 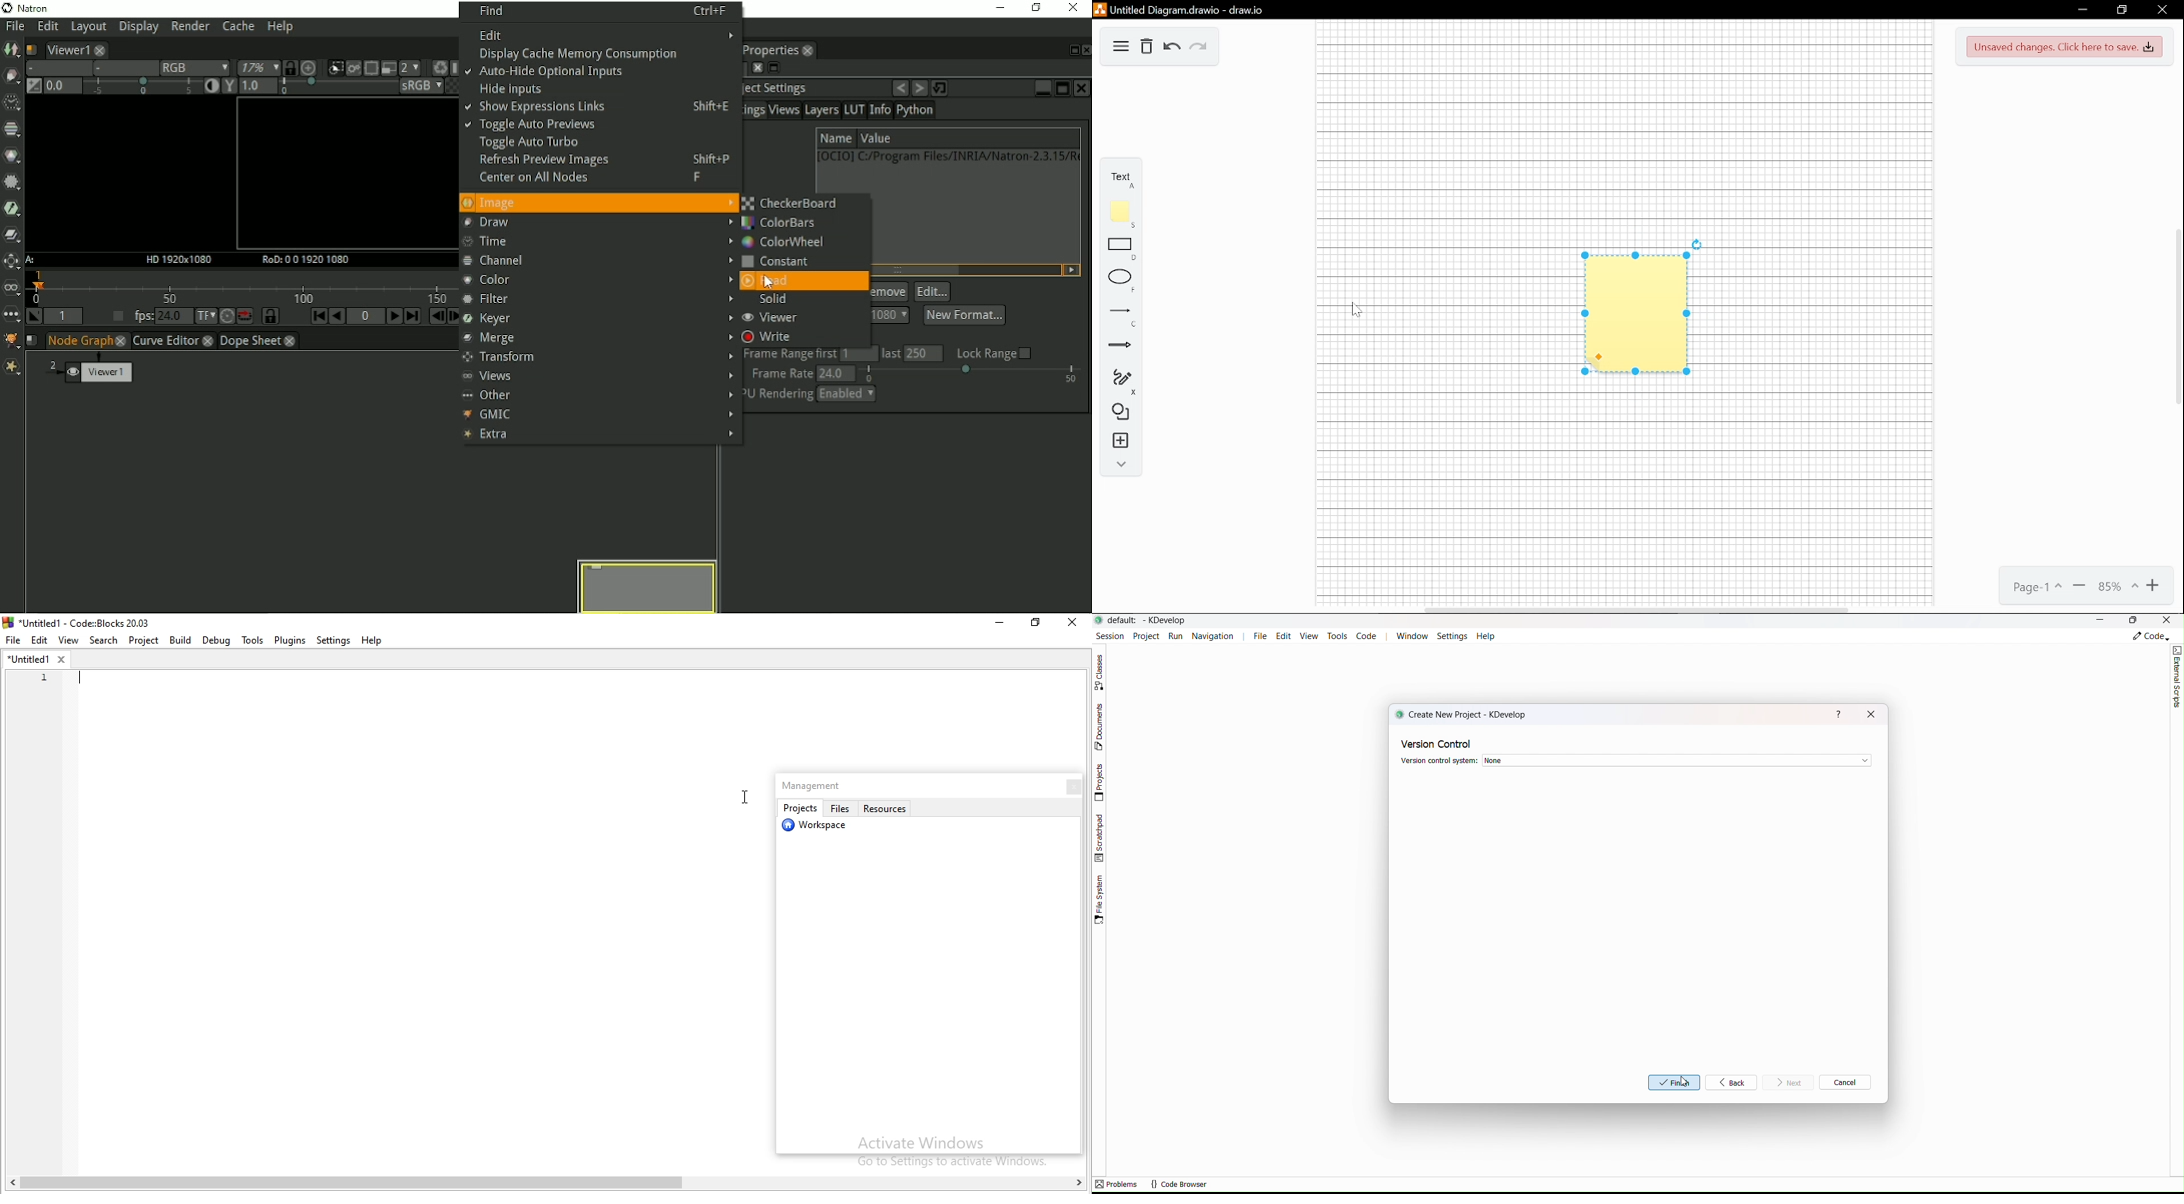 I want to click on create new project, so click(x=1460, y=714).